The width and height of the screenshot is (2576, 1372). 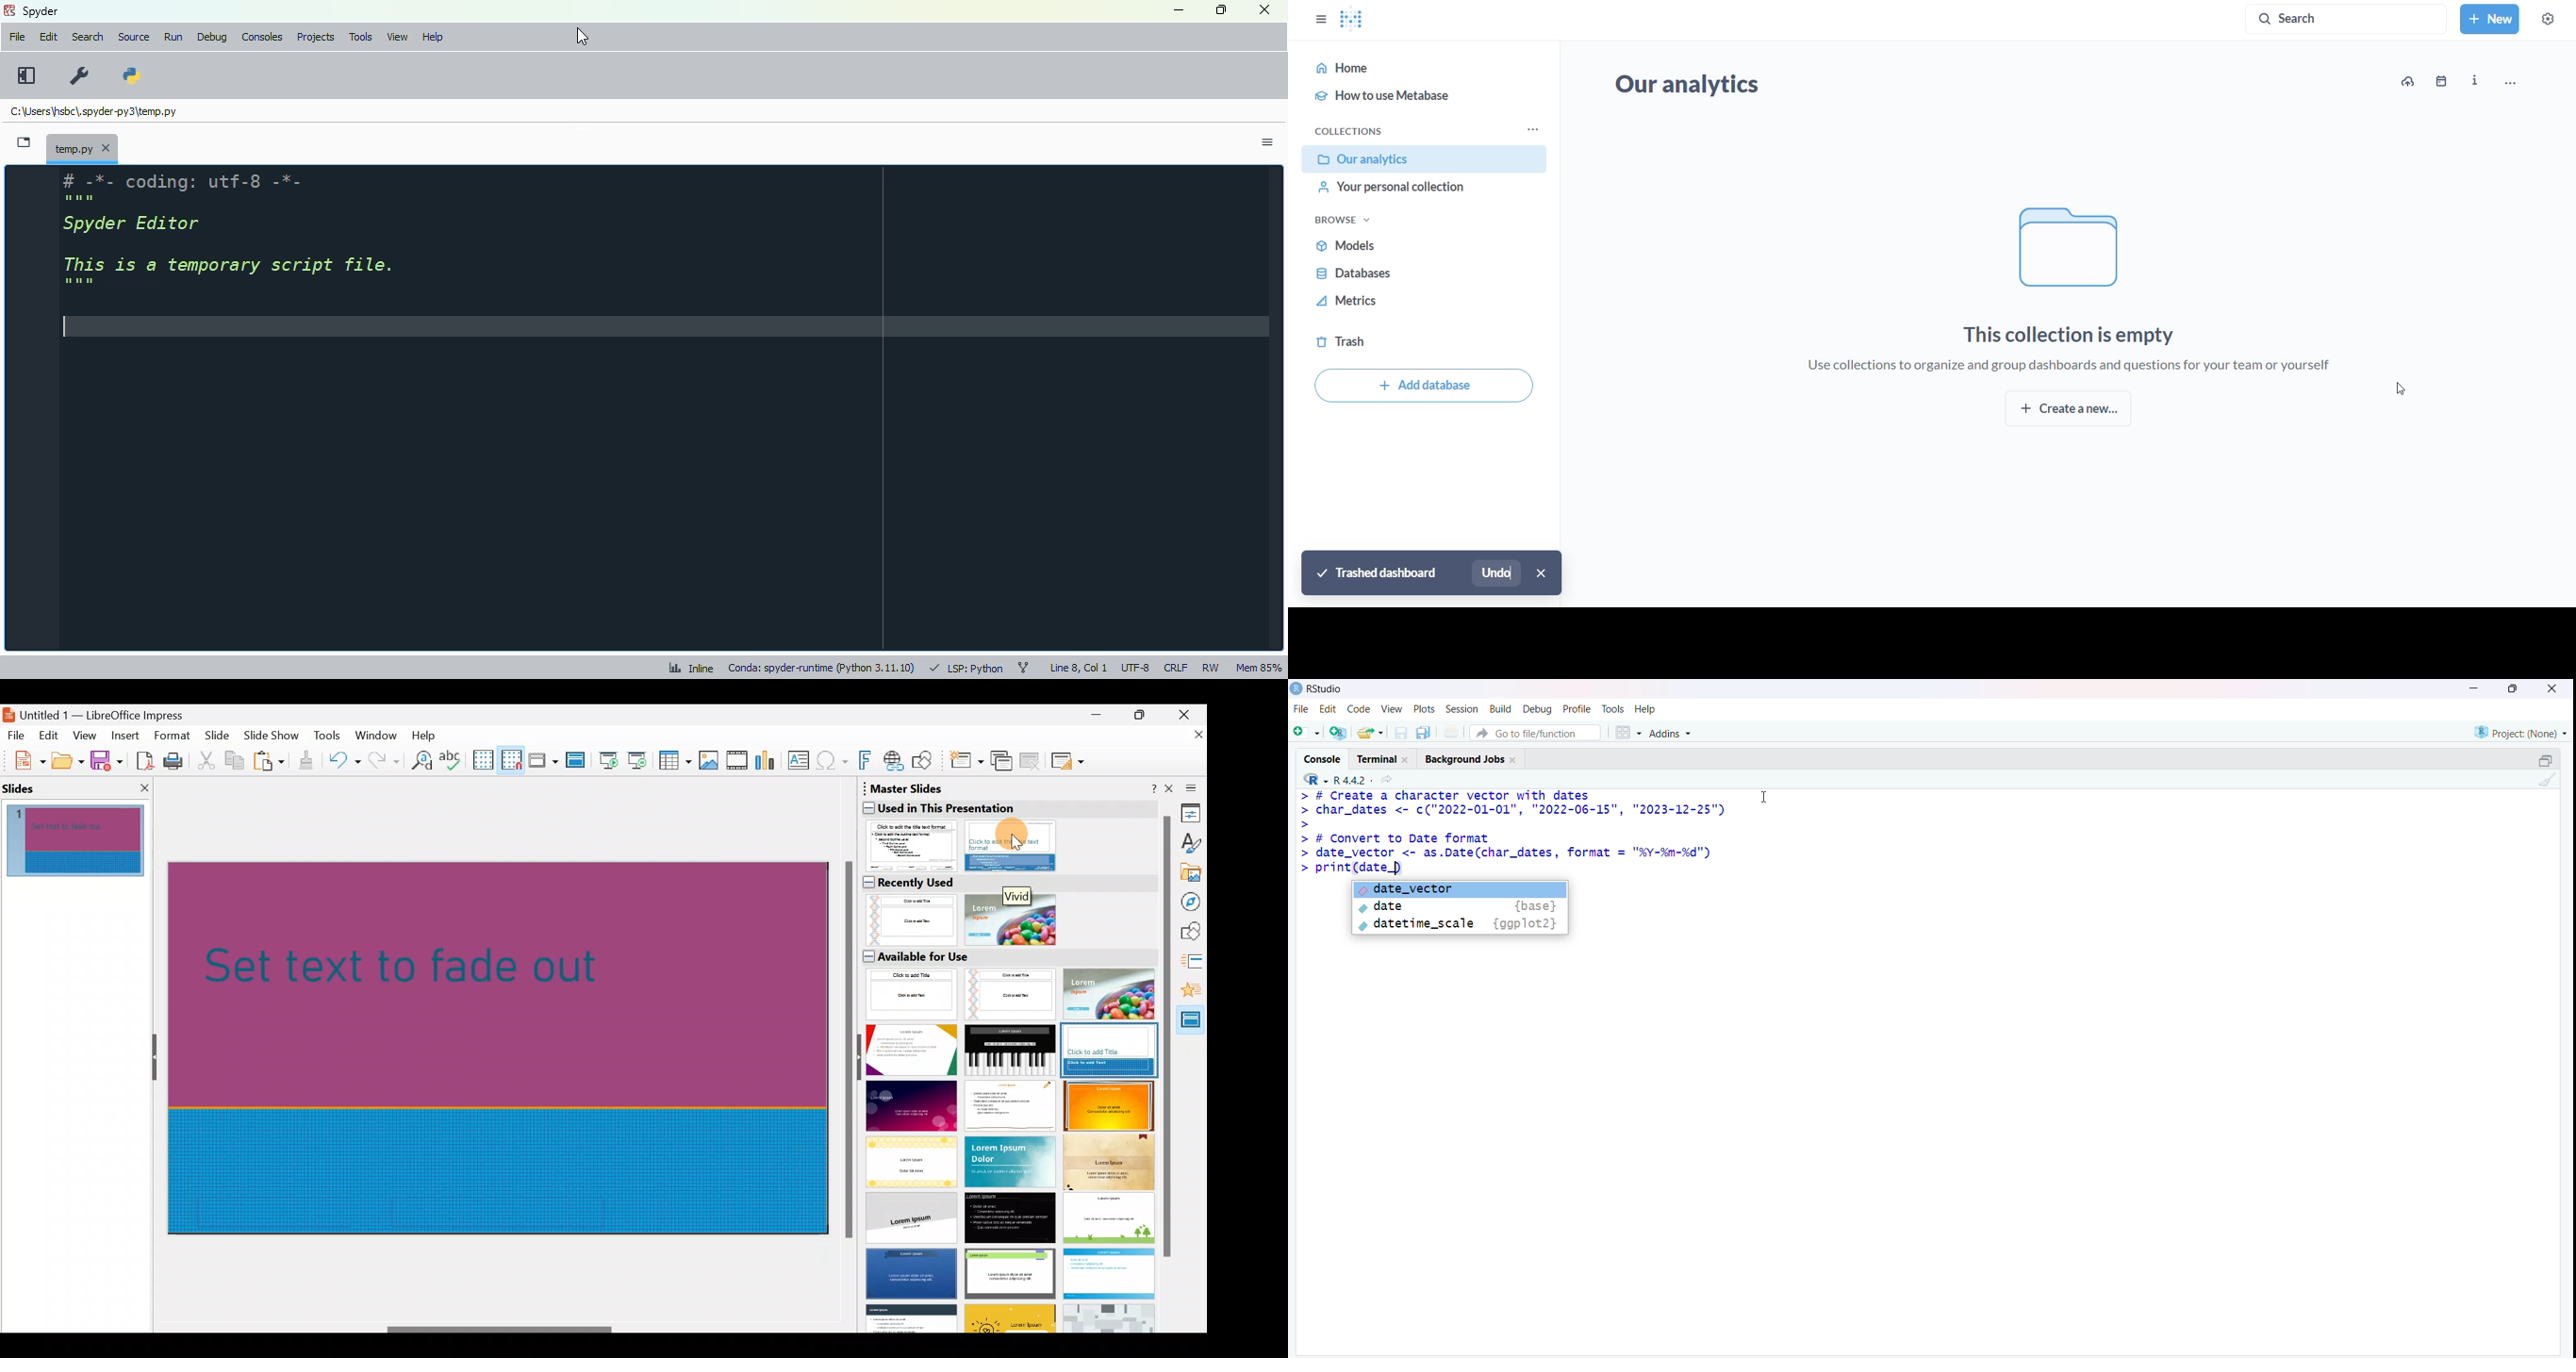 I want to click on Help, so click(x=1646, y=709).